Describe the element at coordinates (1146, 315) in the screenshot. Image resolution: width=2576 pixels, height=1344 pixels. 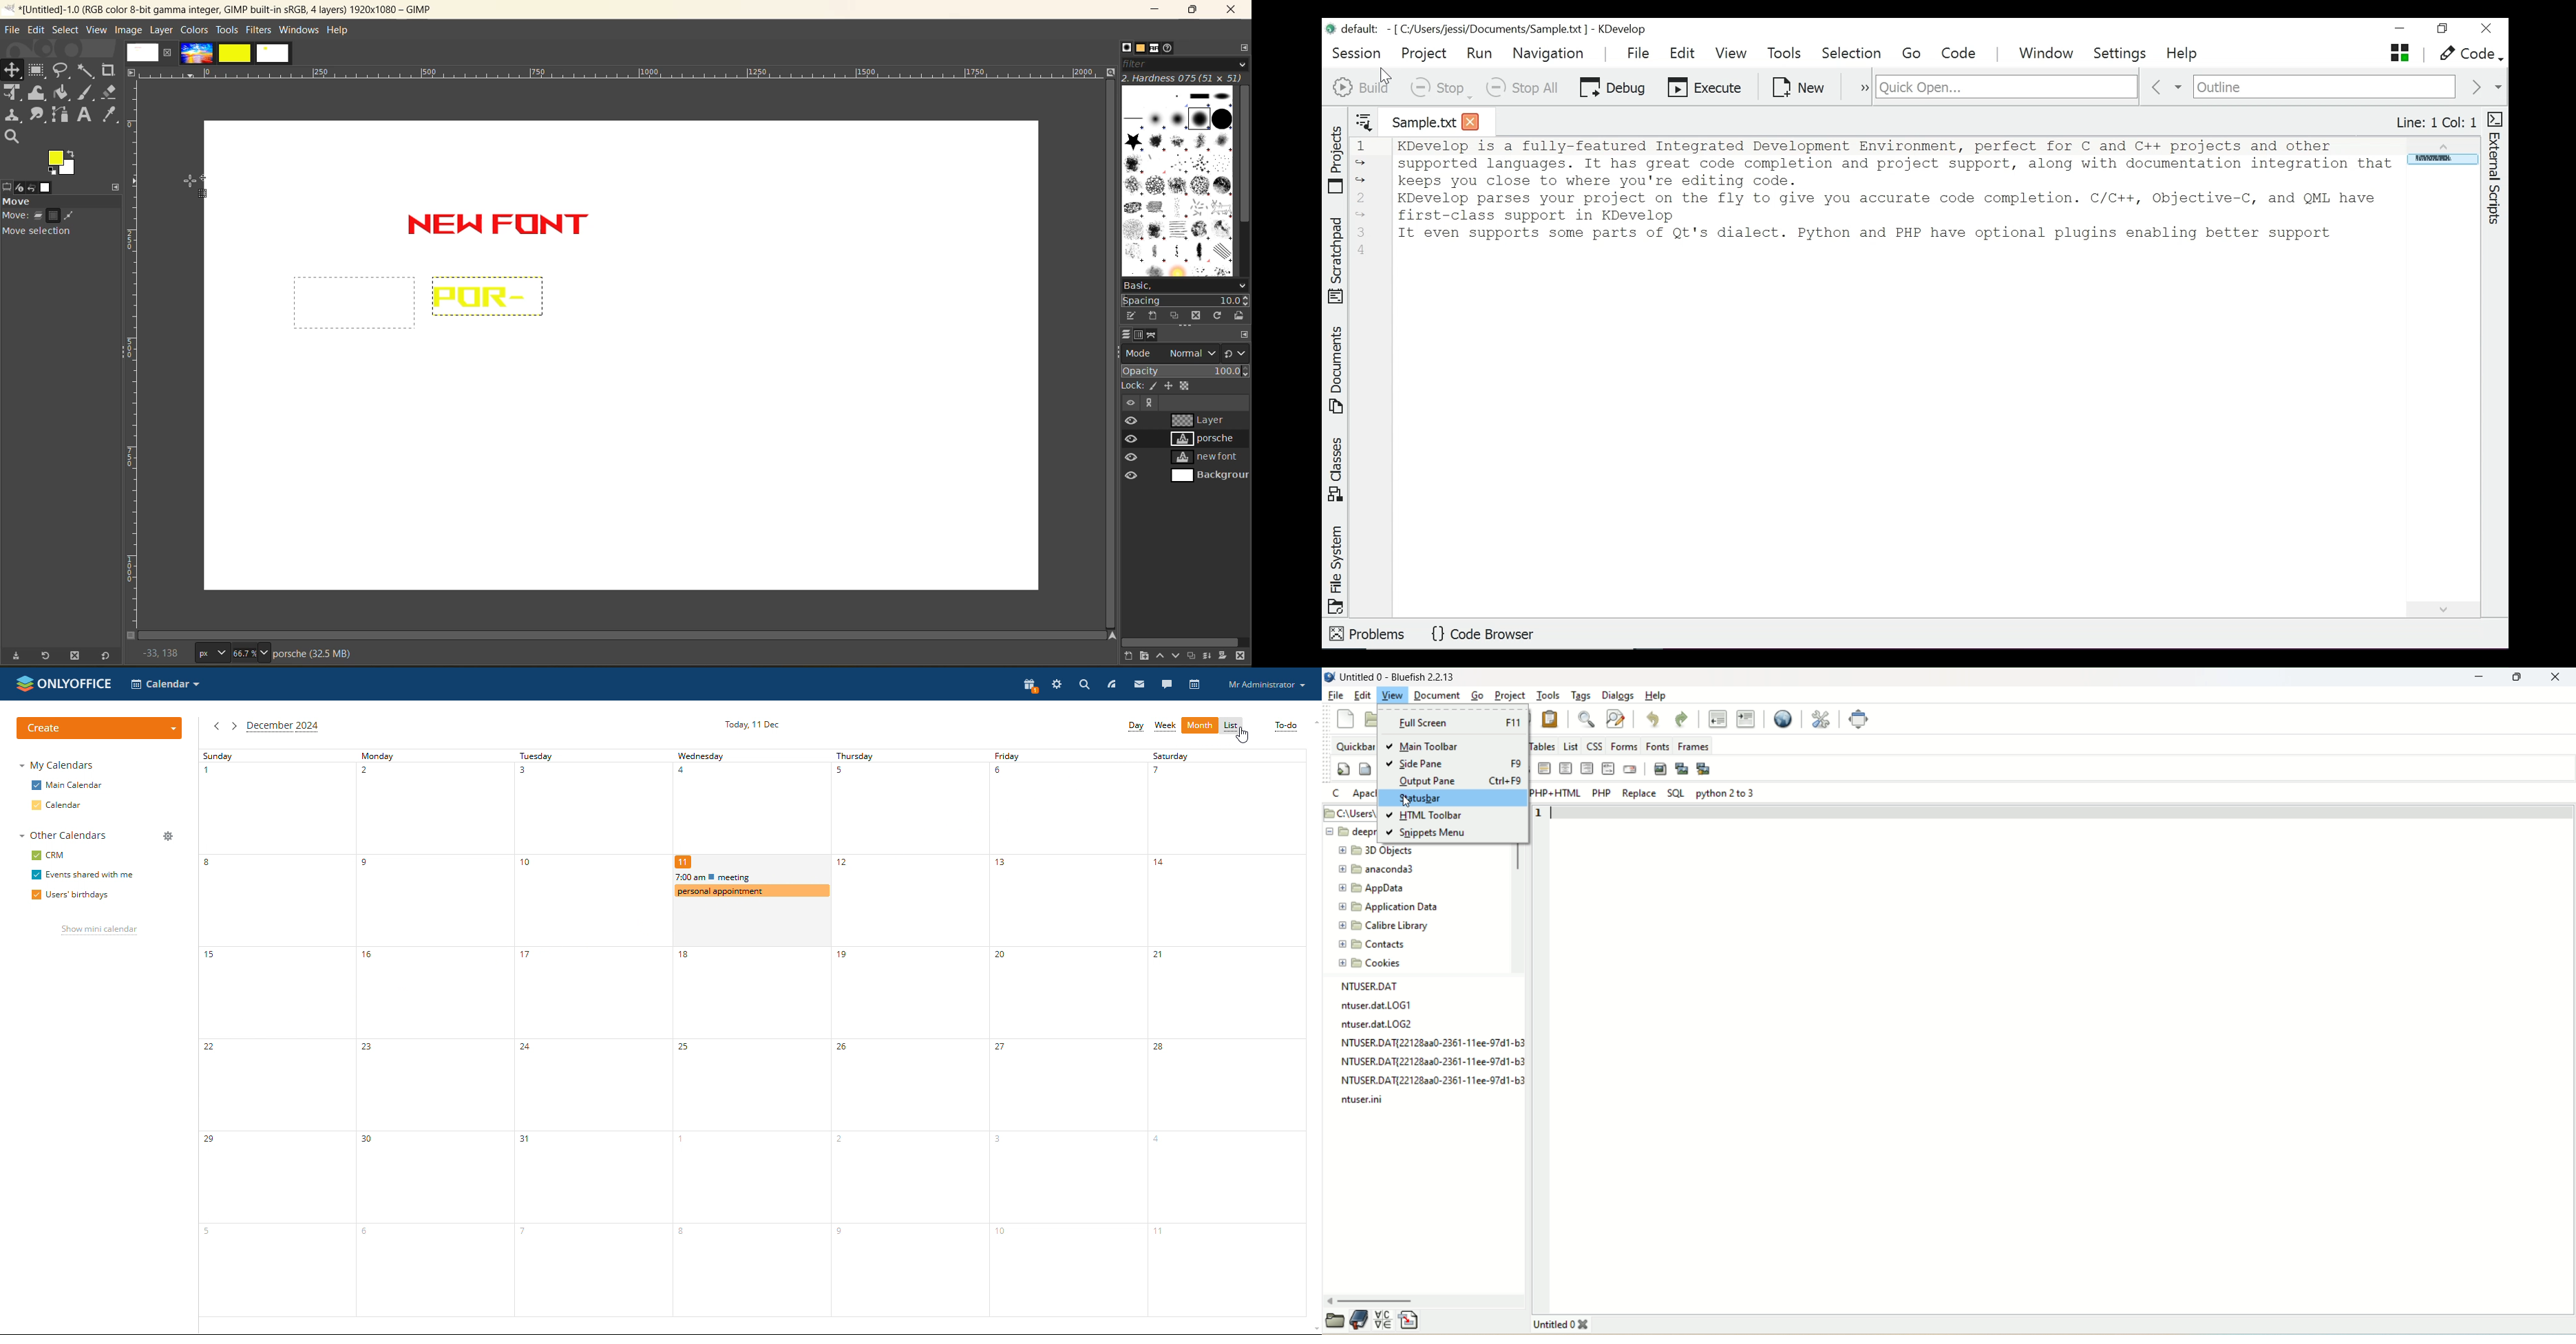
I see `create a brush` at that location.